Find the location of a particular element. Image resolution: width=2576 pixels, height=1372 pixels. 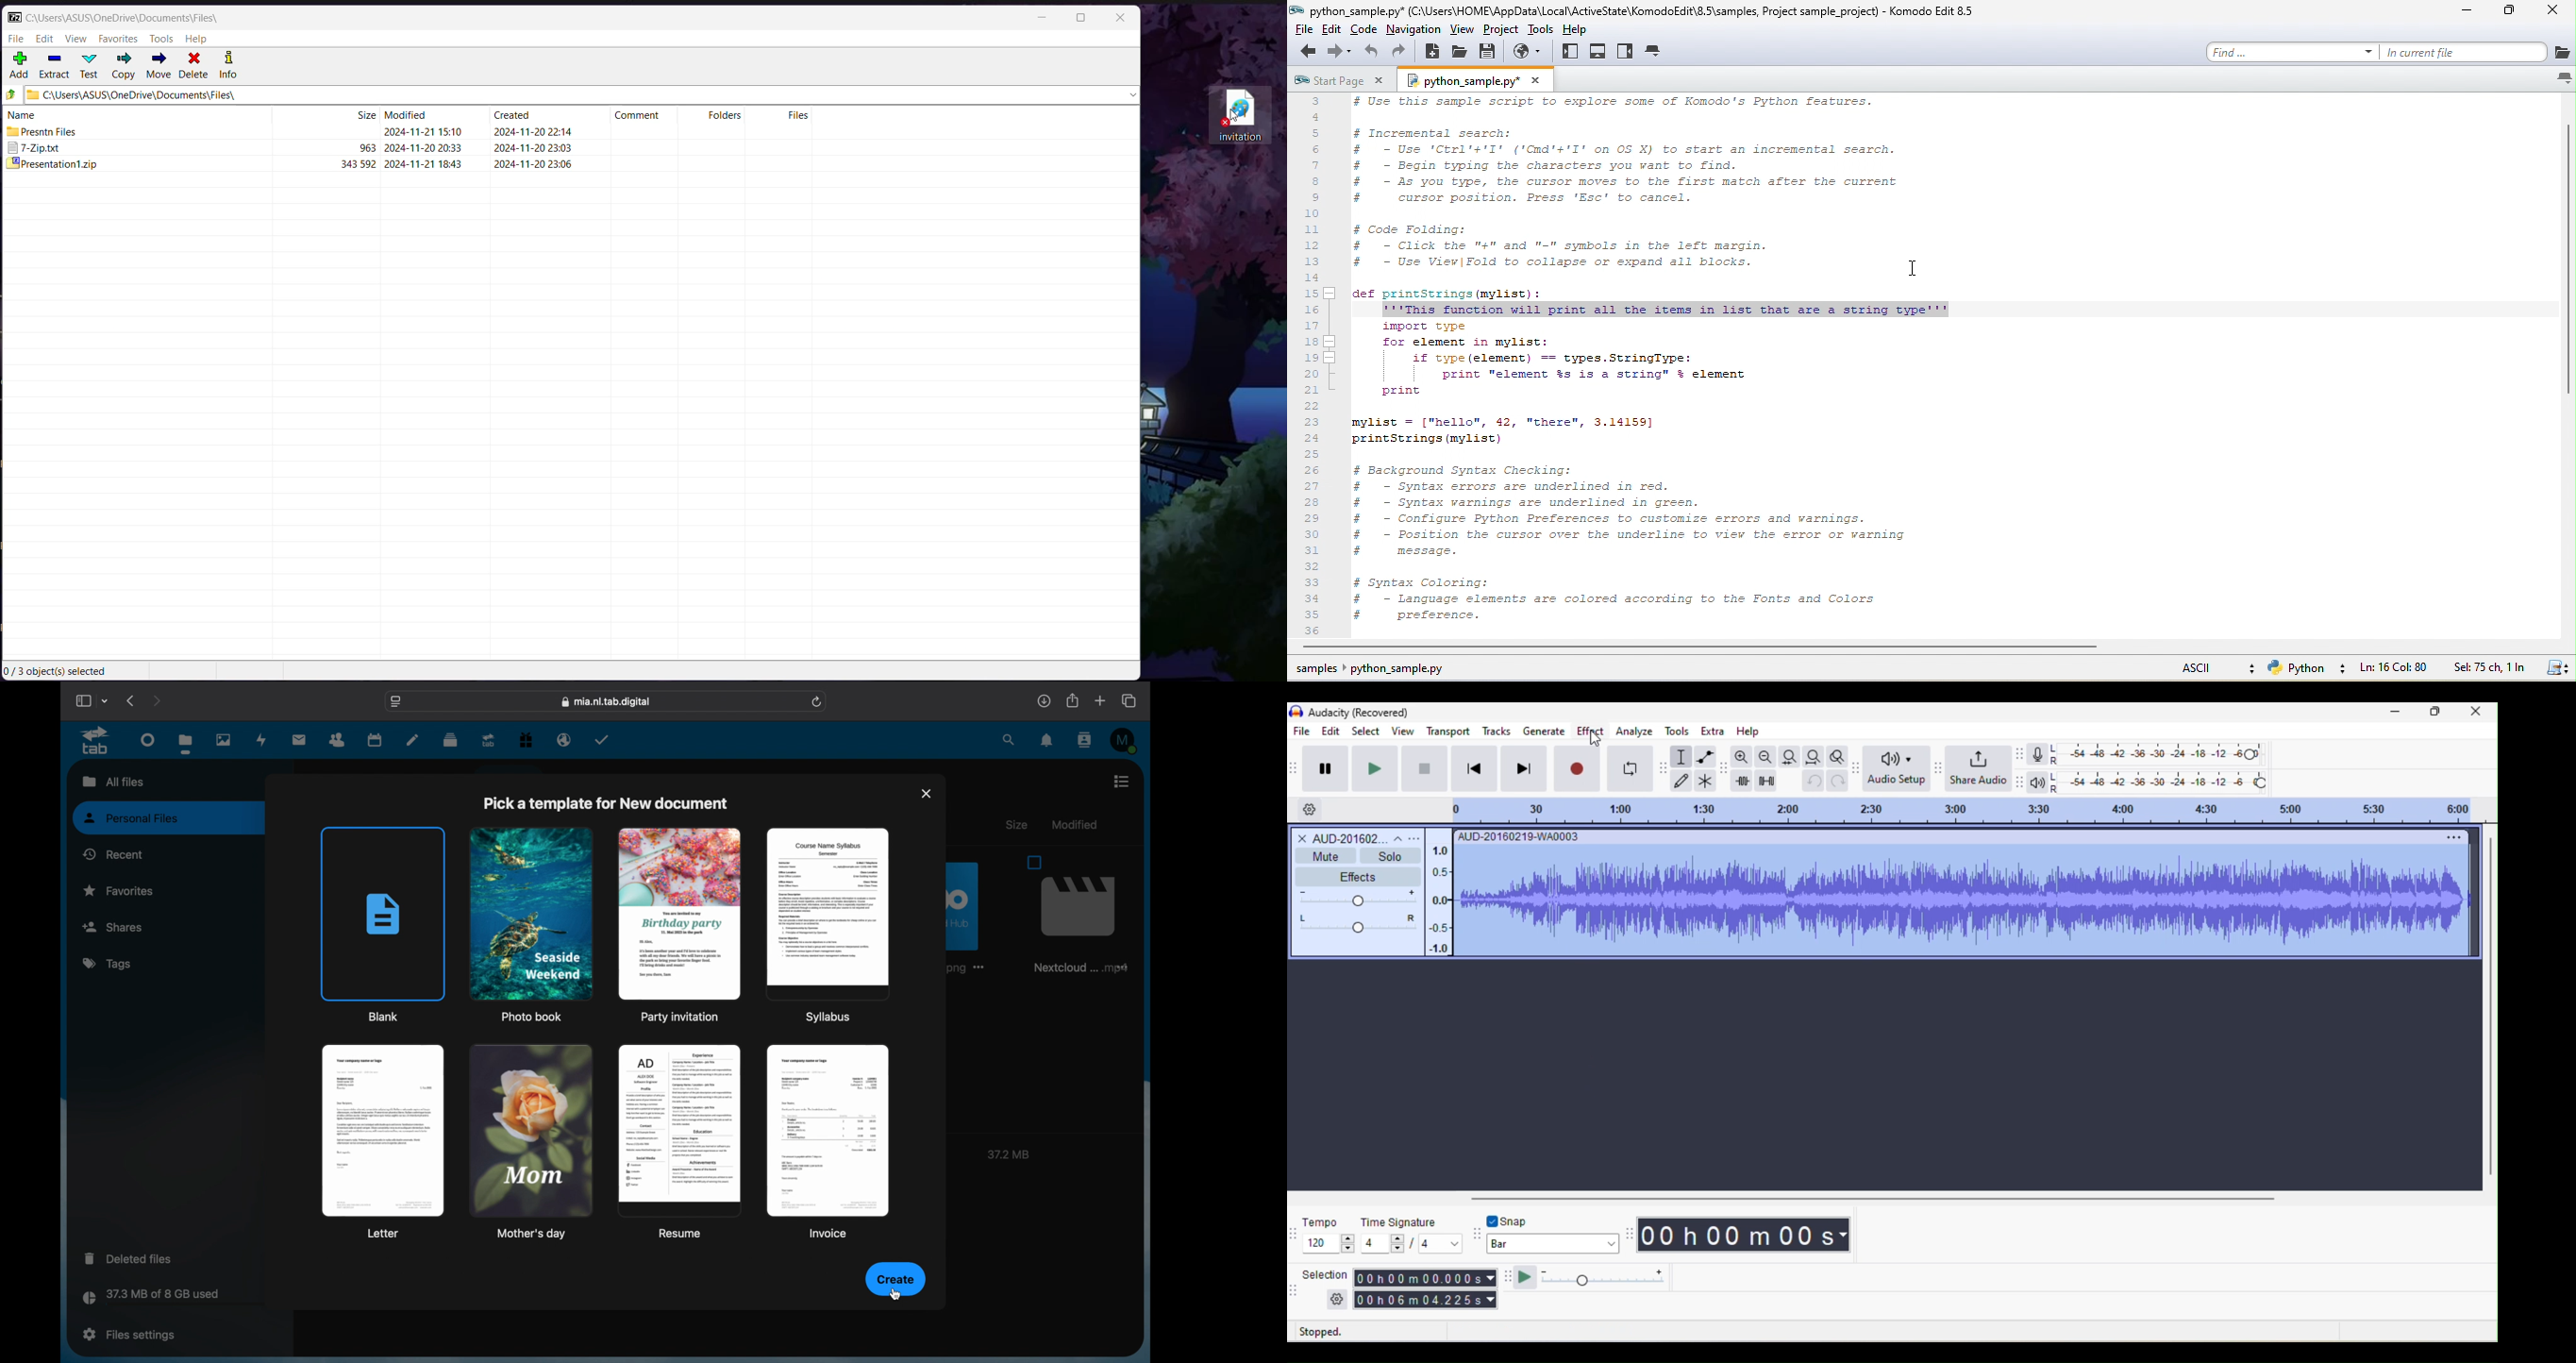

view is located at coordinates (1402, 731).